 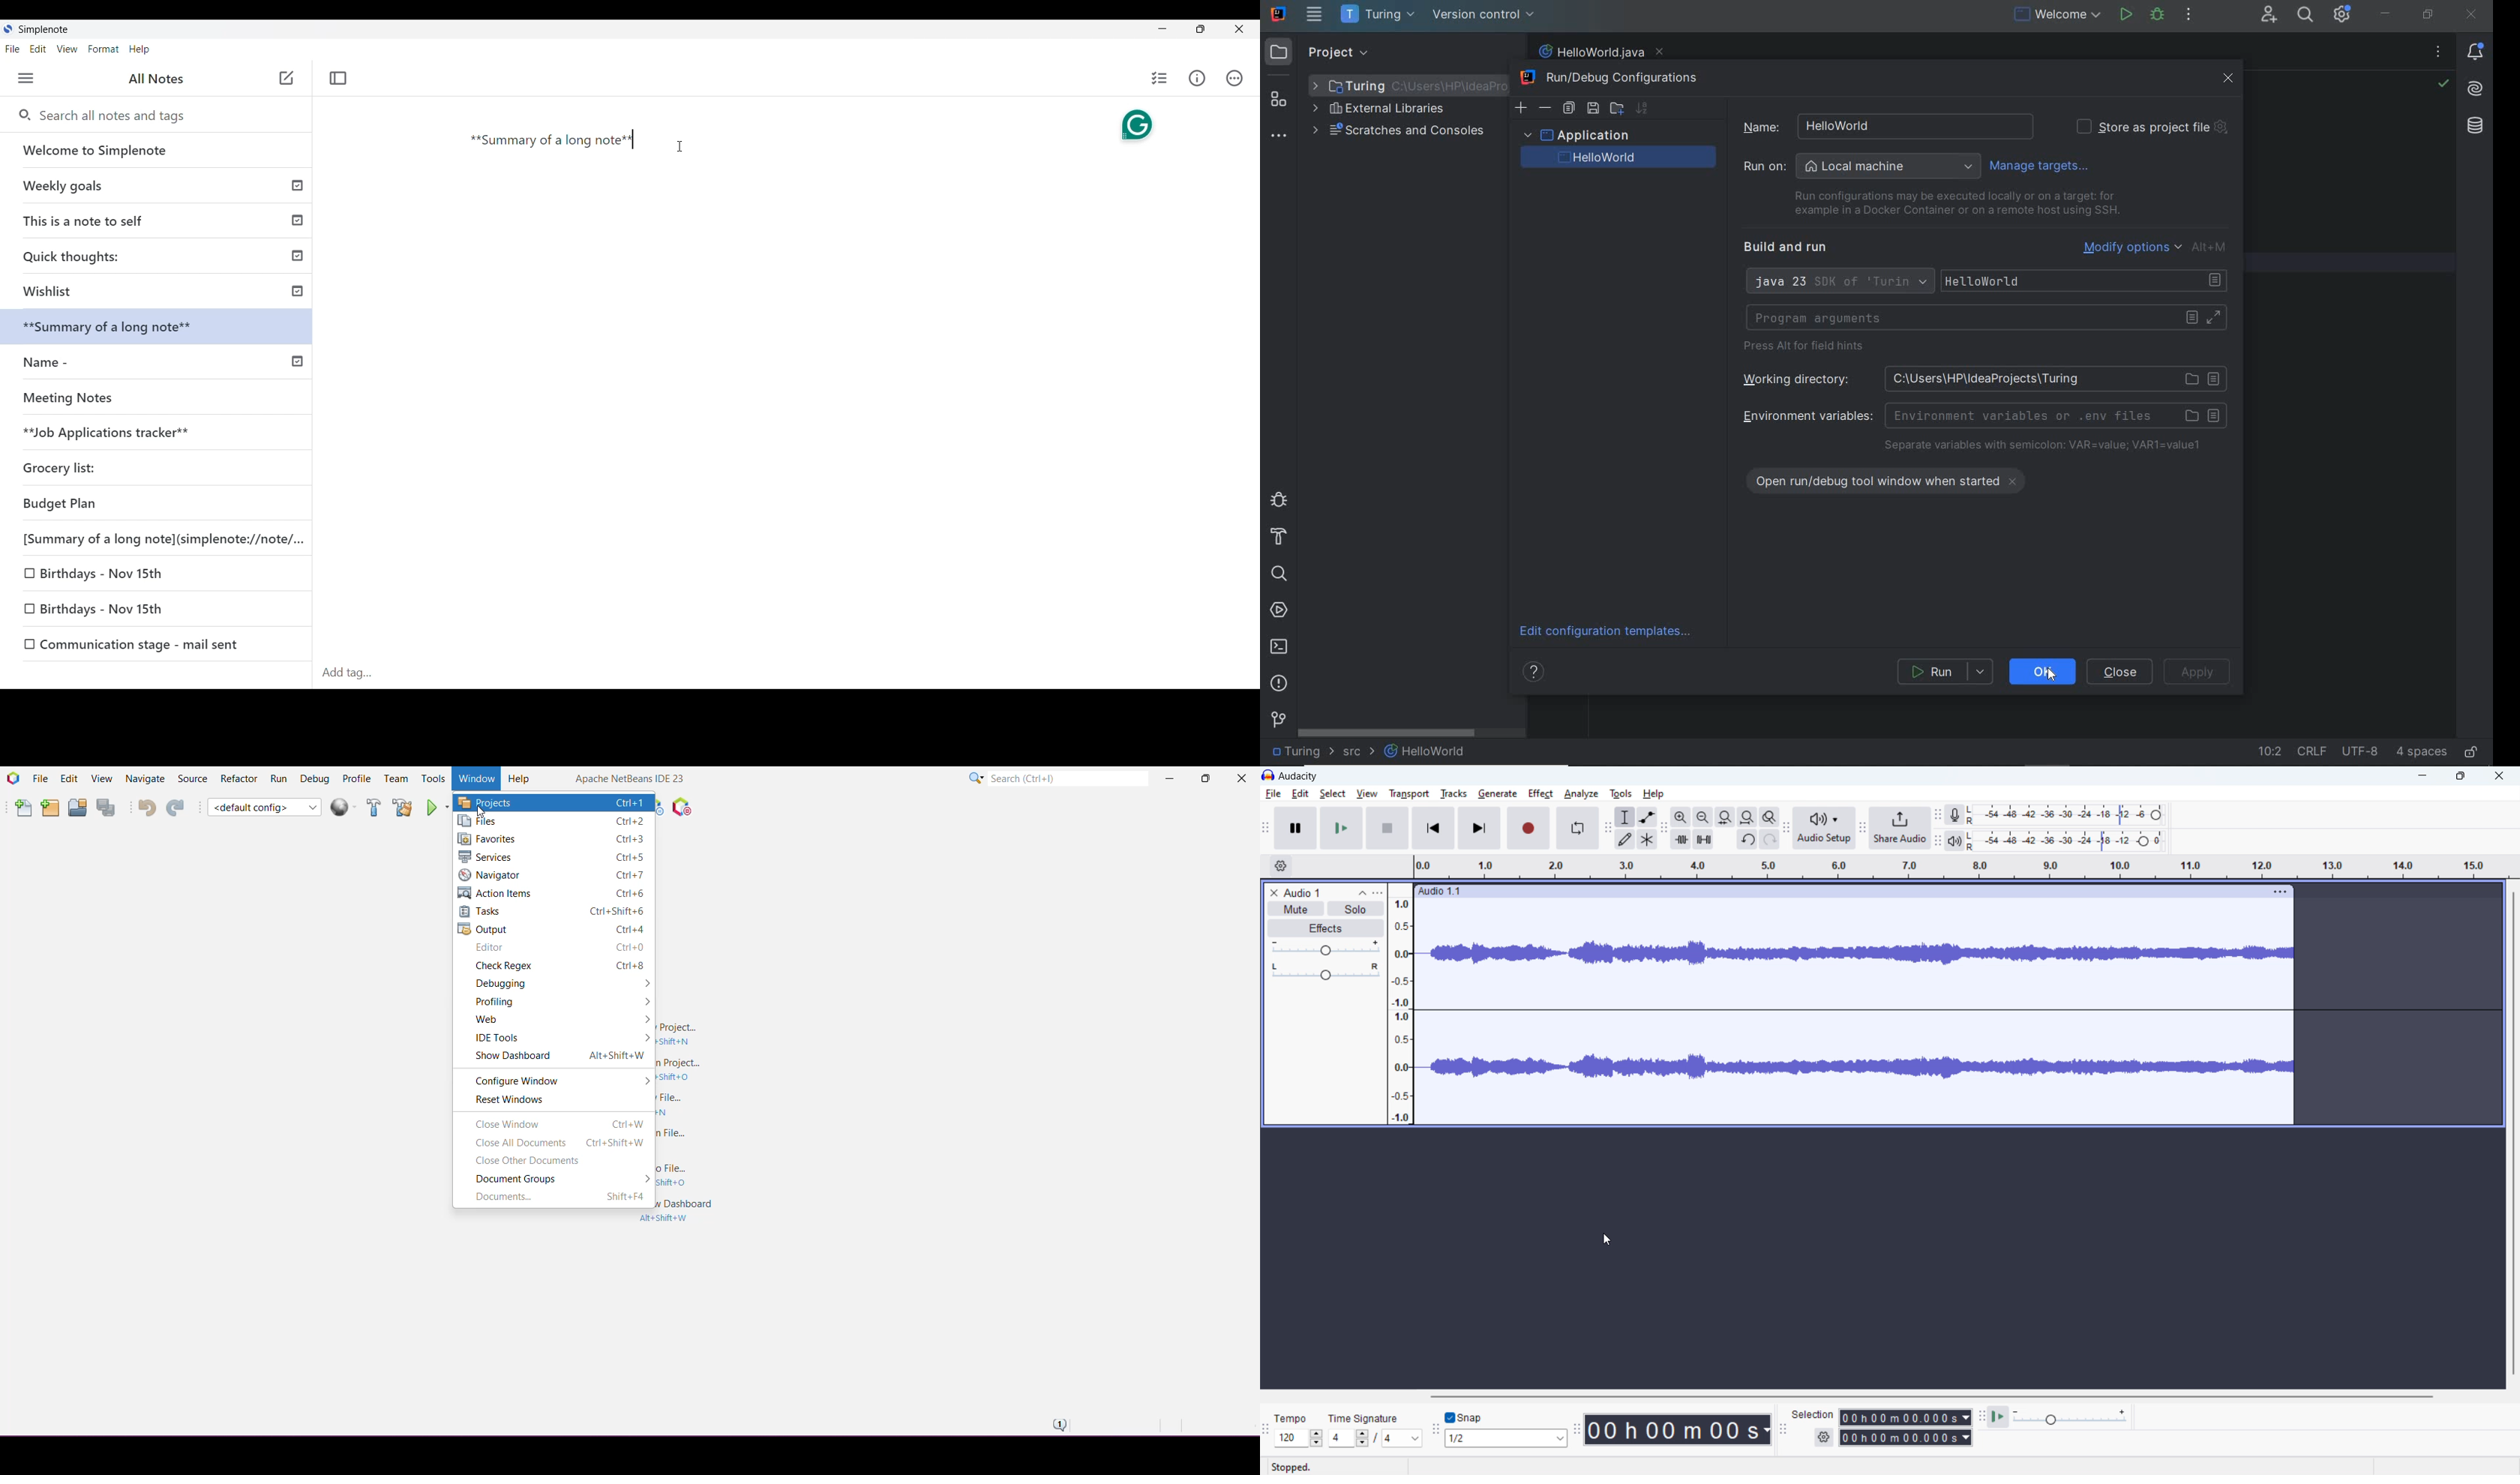 I want to click on Help, so click(x=140, y=50).